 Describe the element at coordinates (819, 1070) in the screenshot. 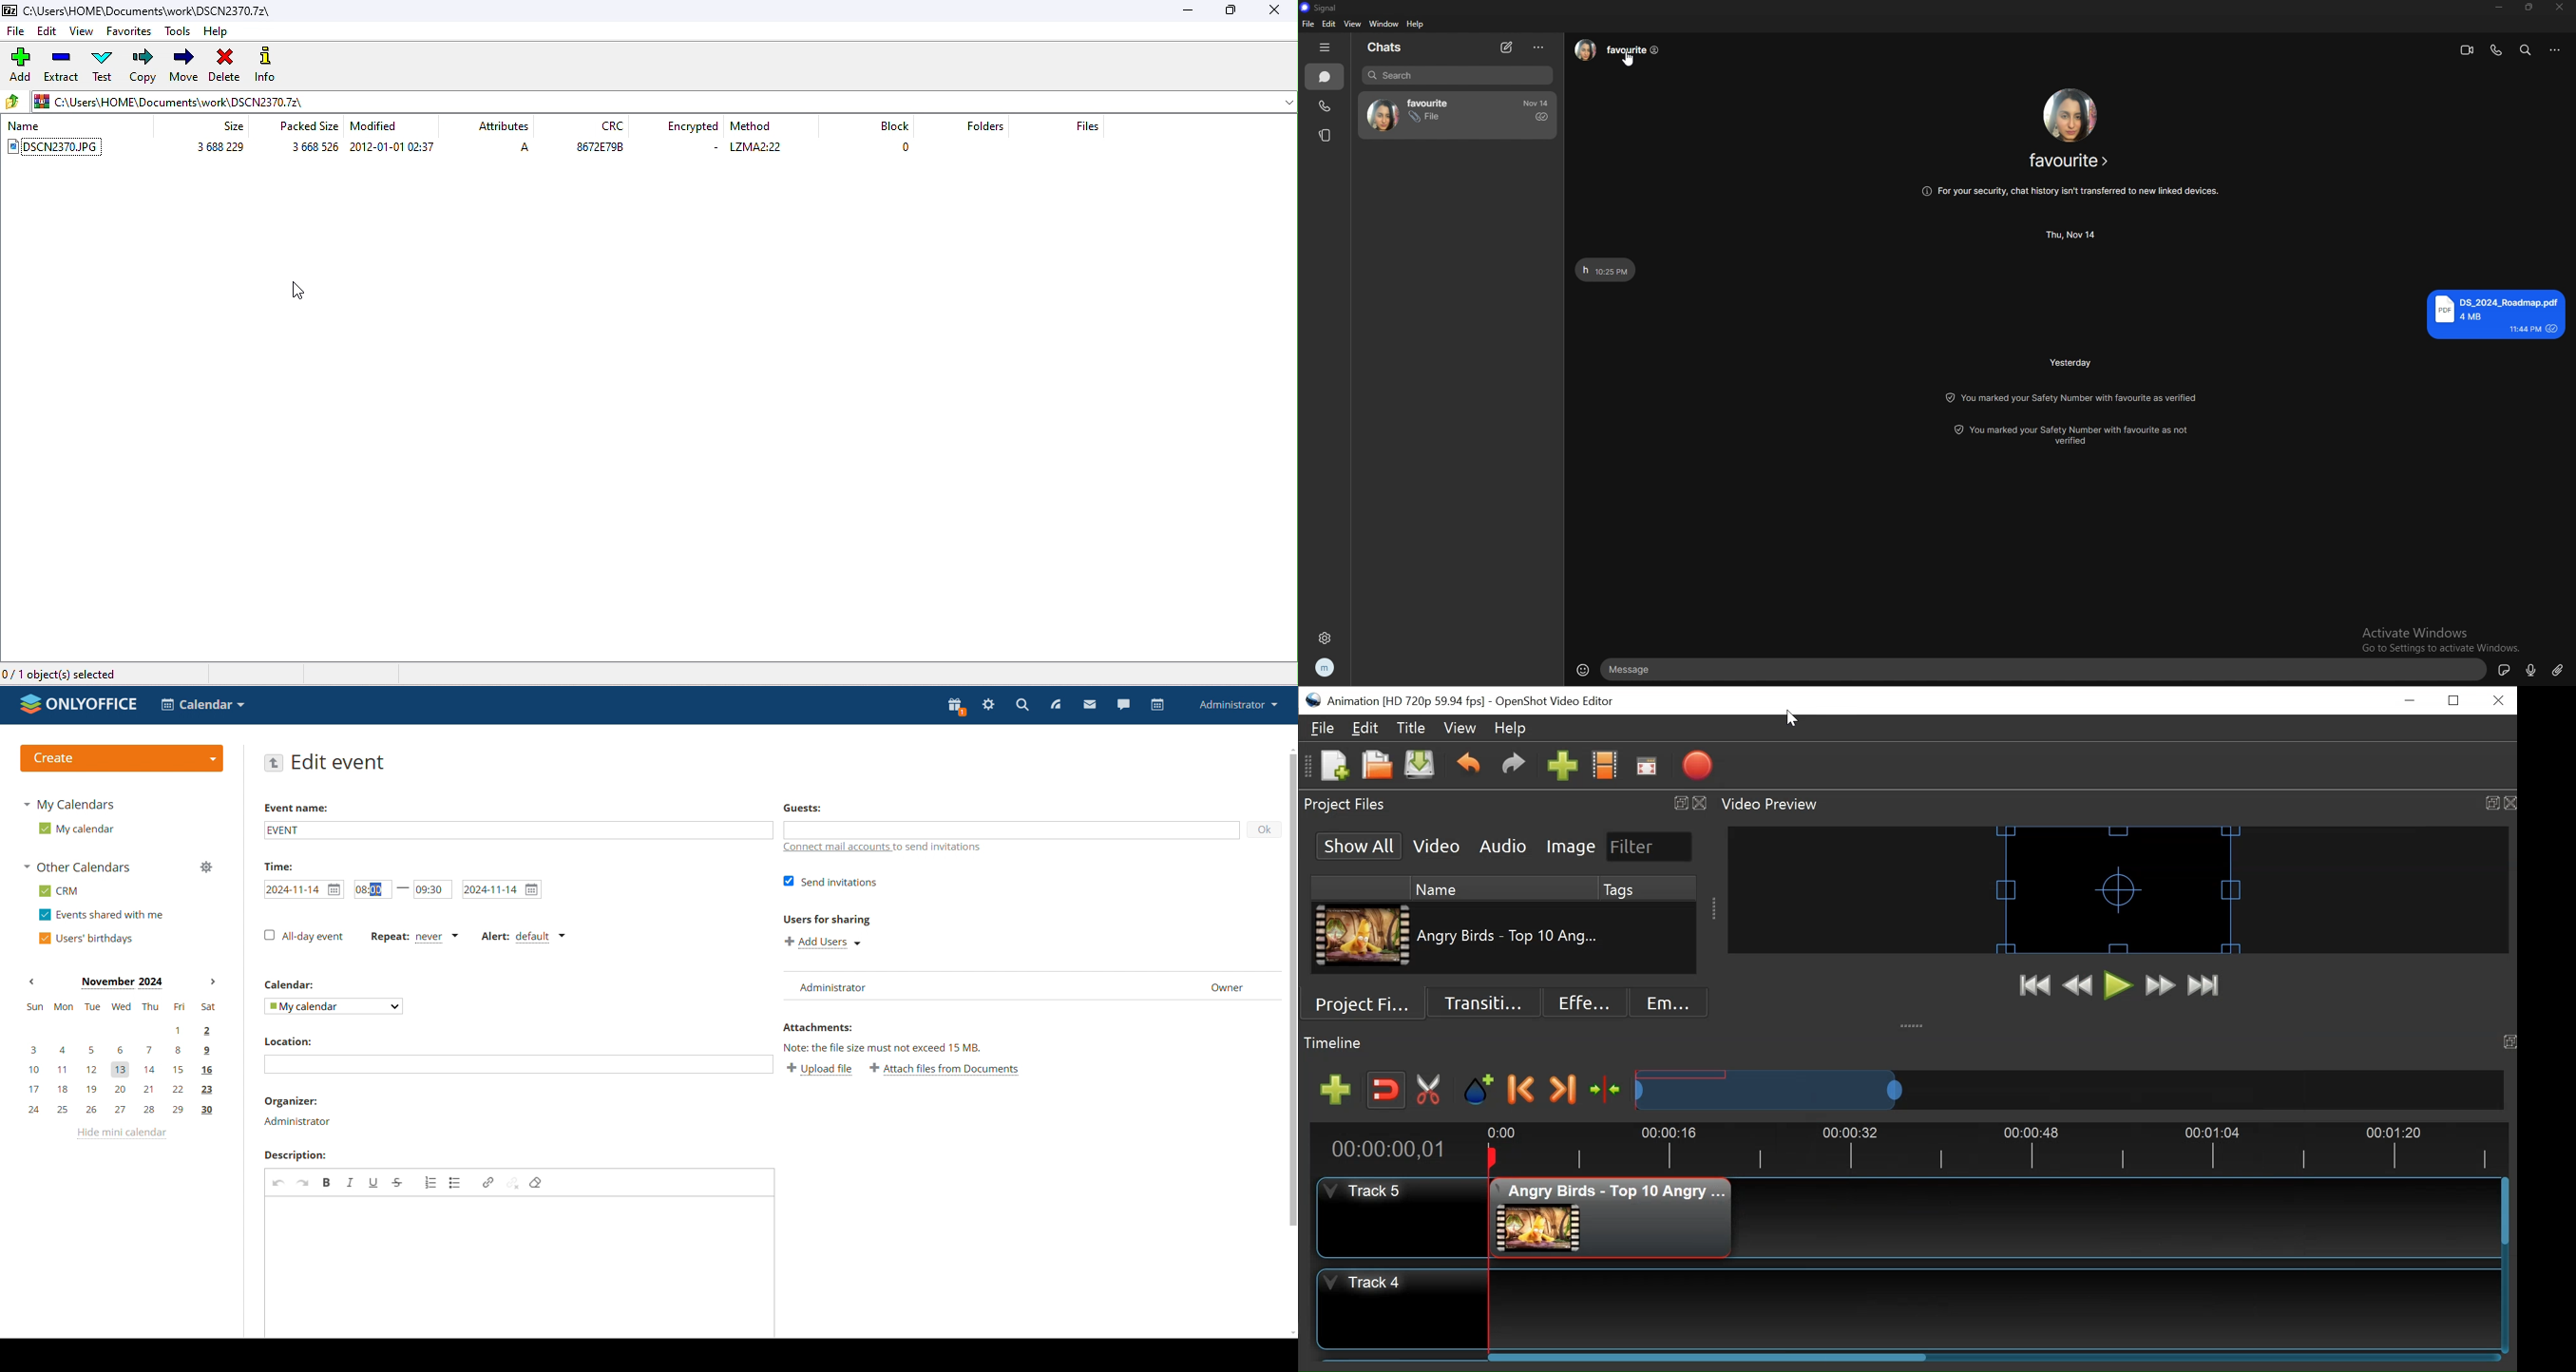

I see `upload file` at that location.